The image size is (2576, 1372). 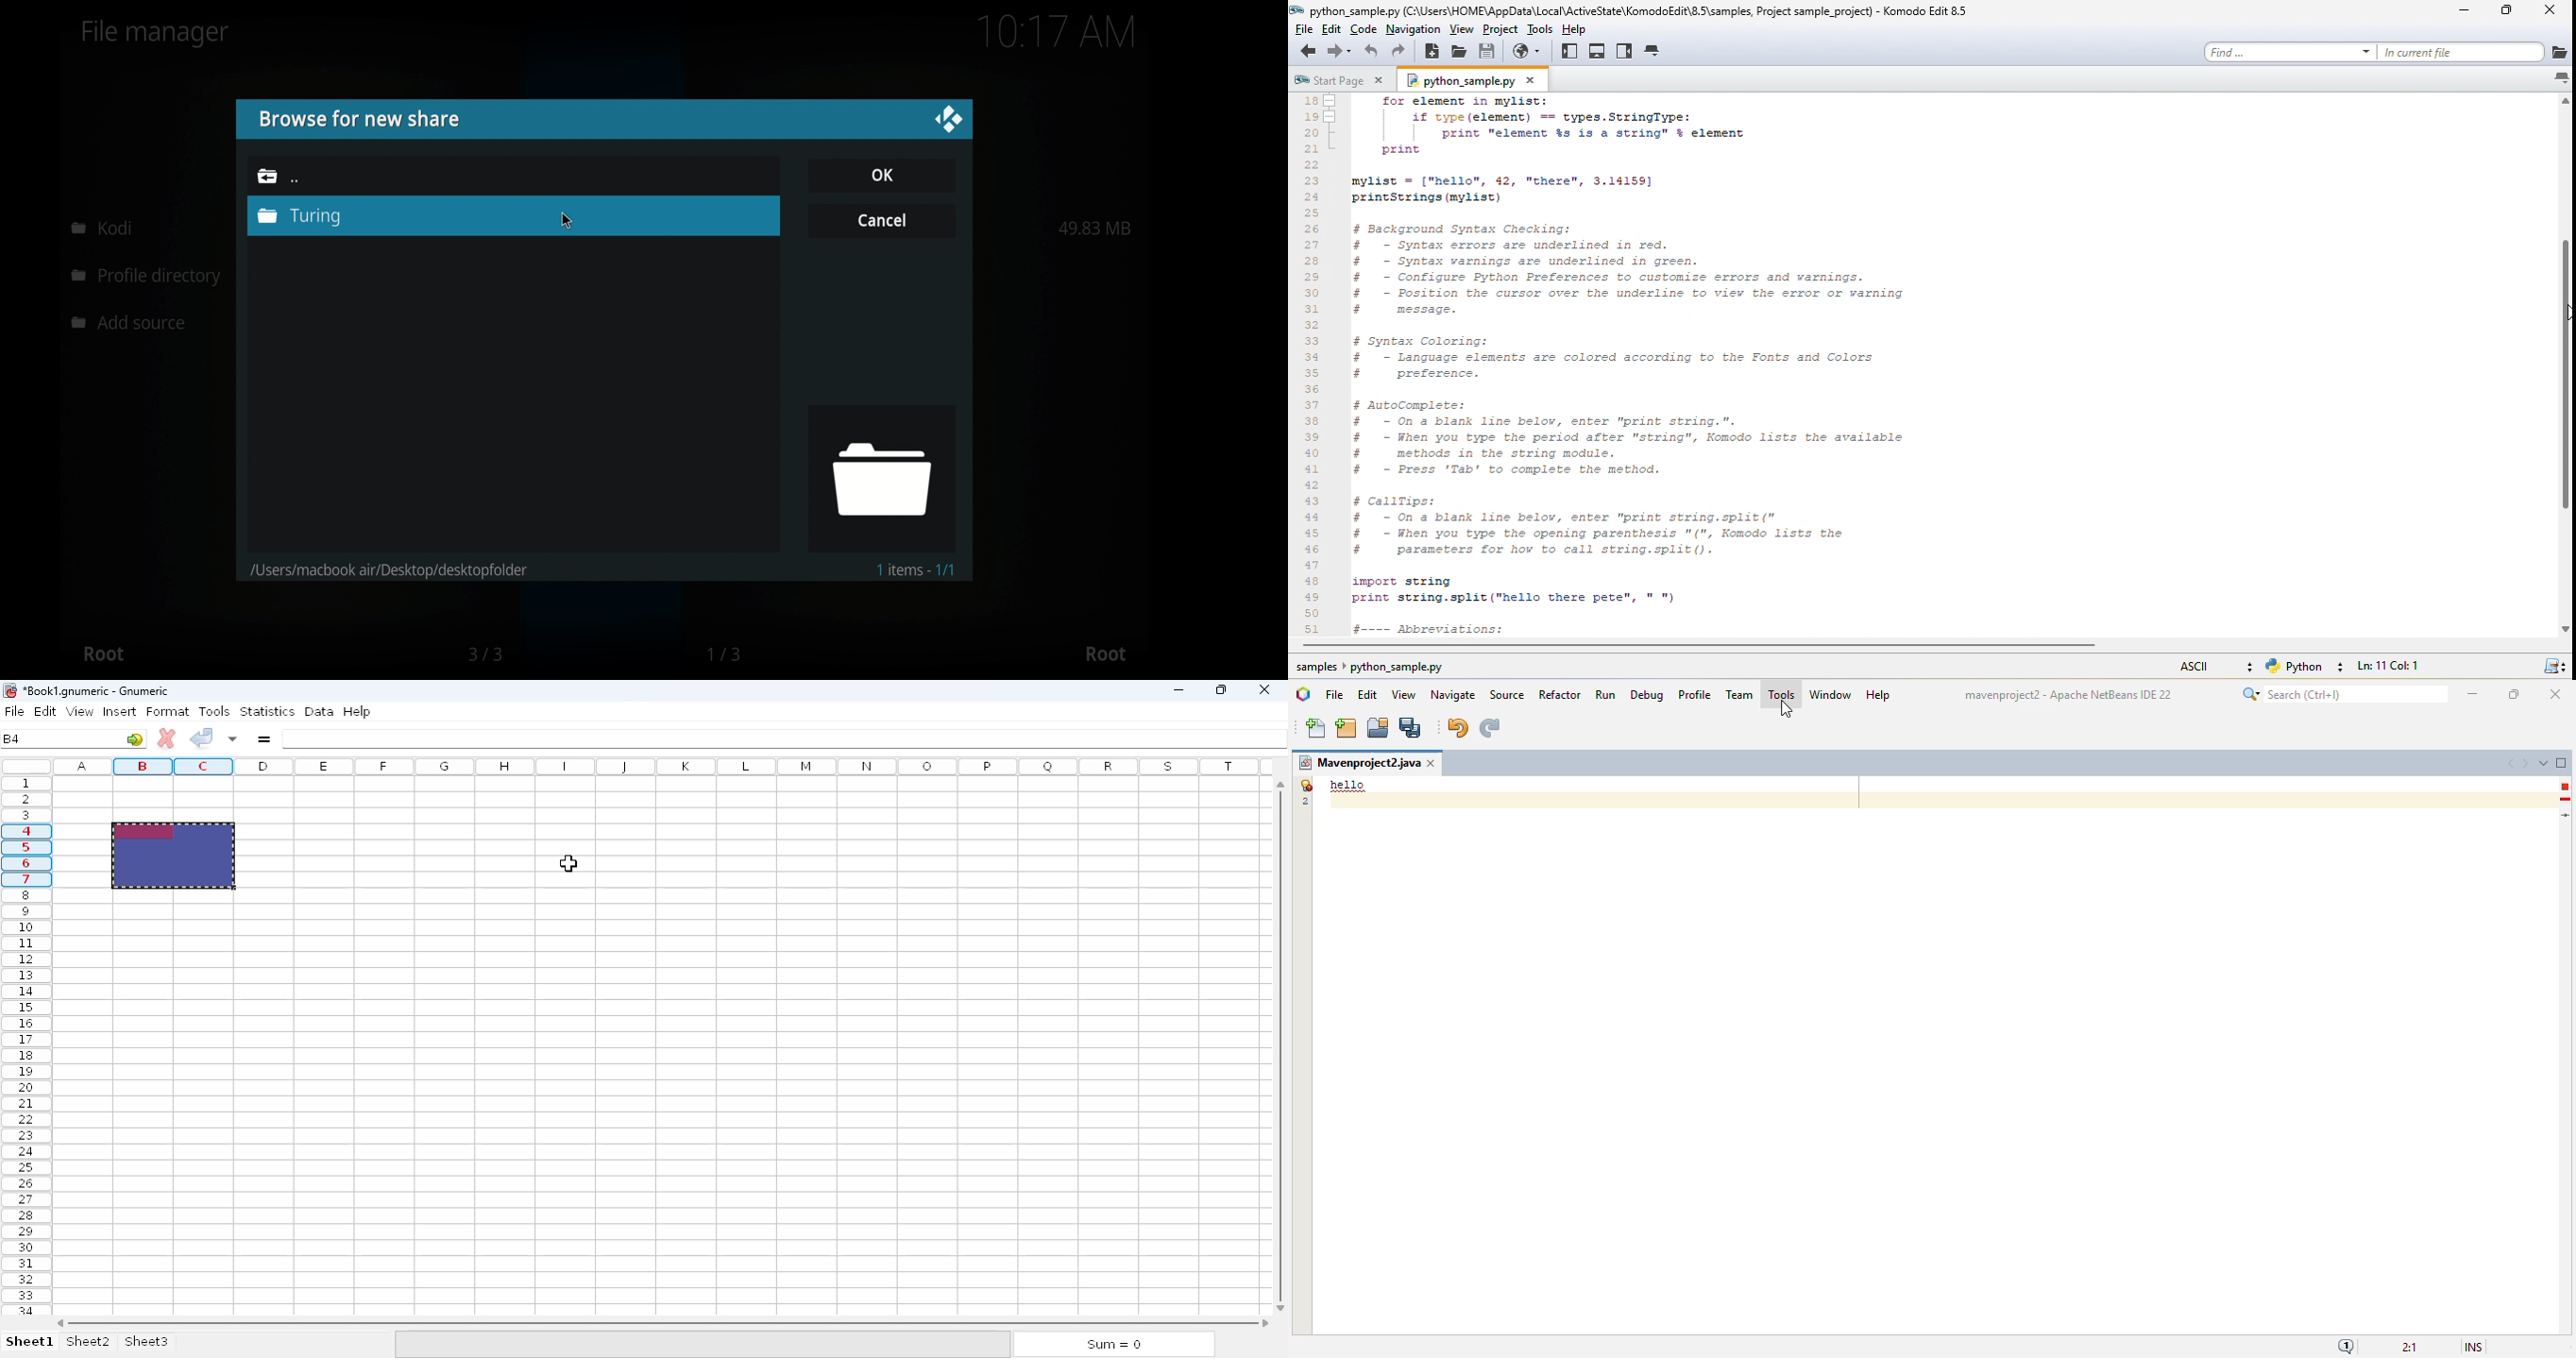 What do you see at coordinates (119, 711) in the screenshot?
I see `insert` at bounding box center [119, 711].